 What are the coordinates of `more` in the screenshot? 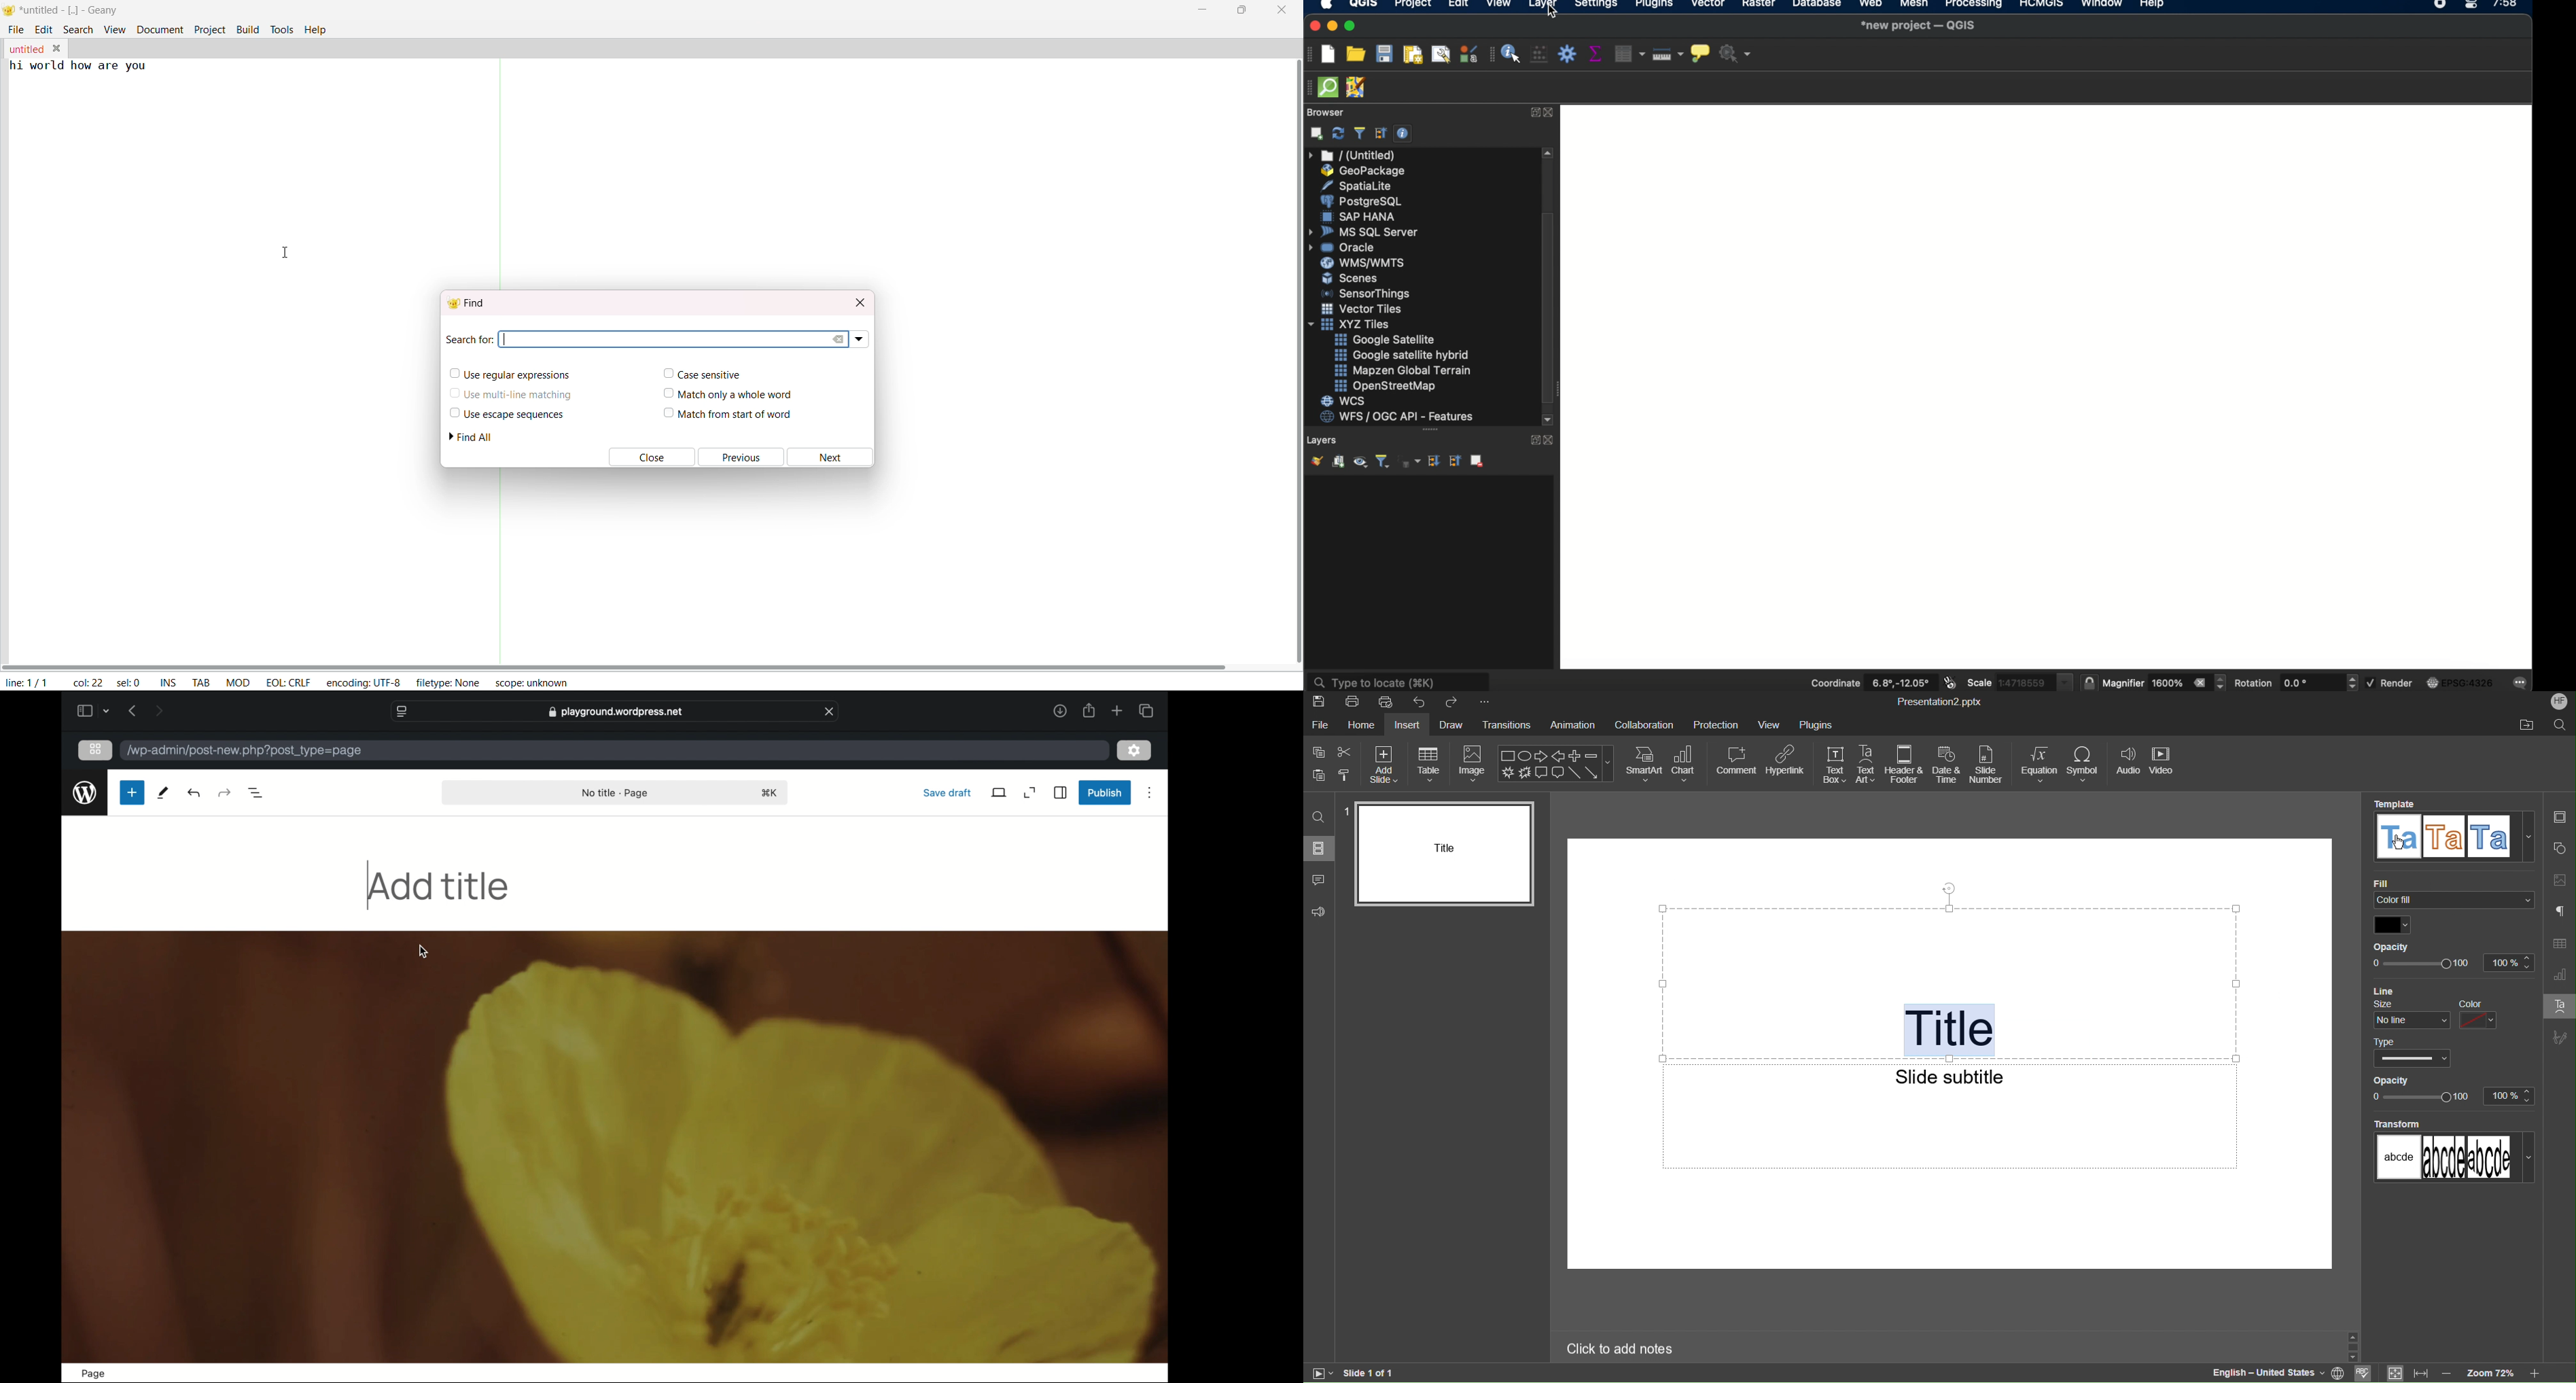 It's located at (1429, 431).